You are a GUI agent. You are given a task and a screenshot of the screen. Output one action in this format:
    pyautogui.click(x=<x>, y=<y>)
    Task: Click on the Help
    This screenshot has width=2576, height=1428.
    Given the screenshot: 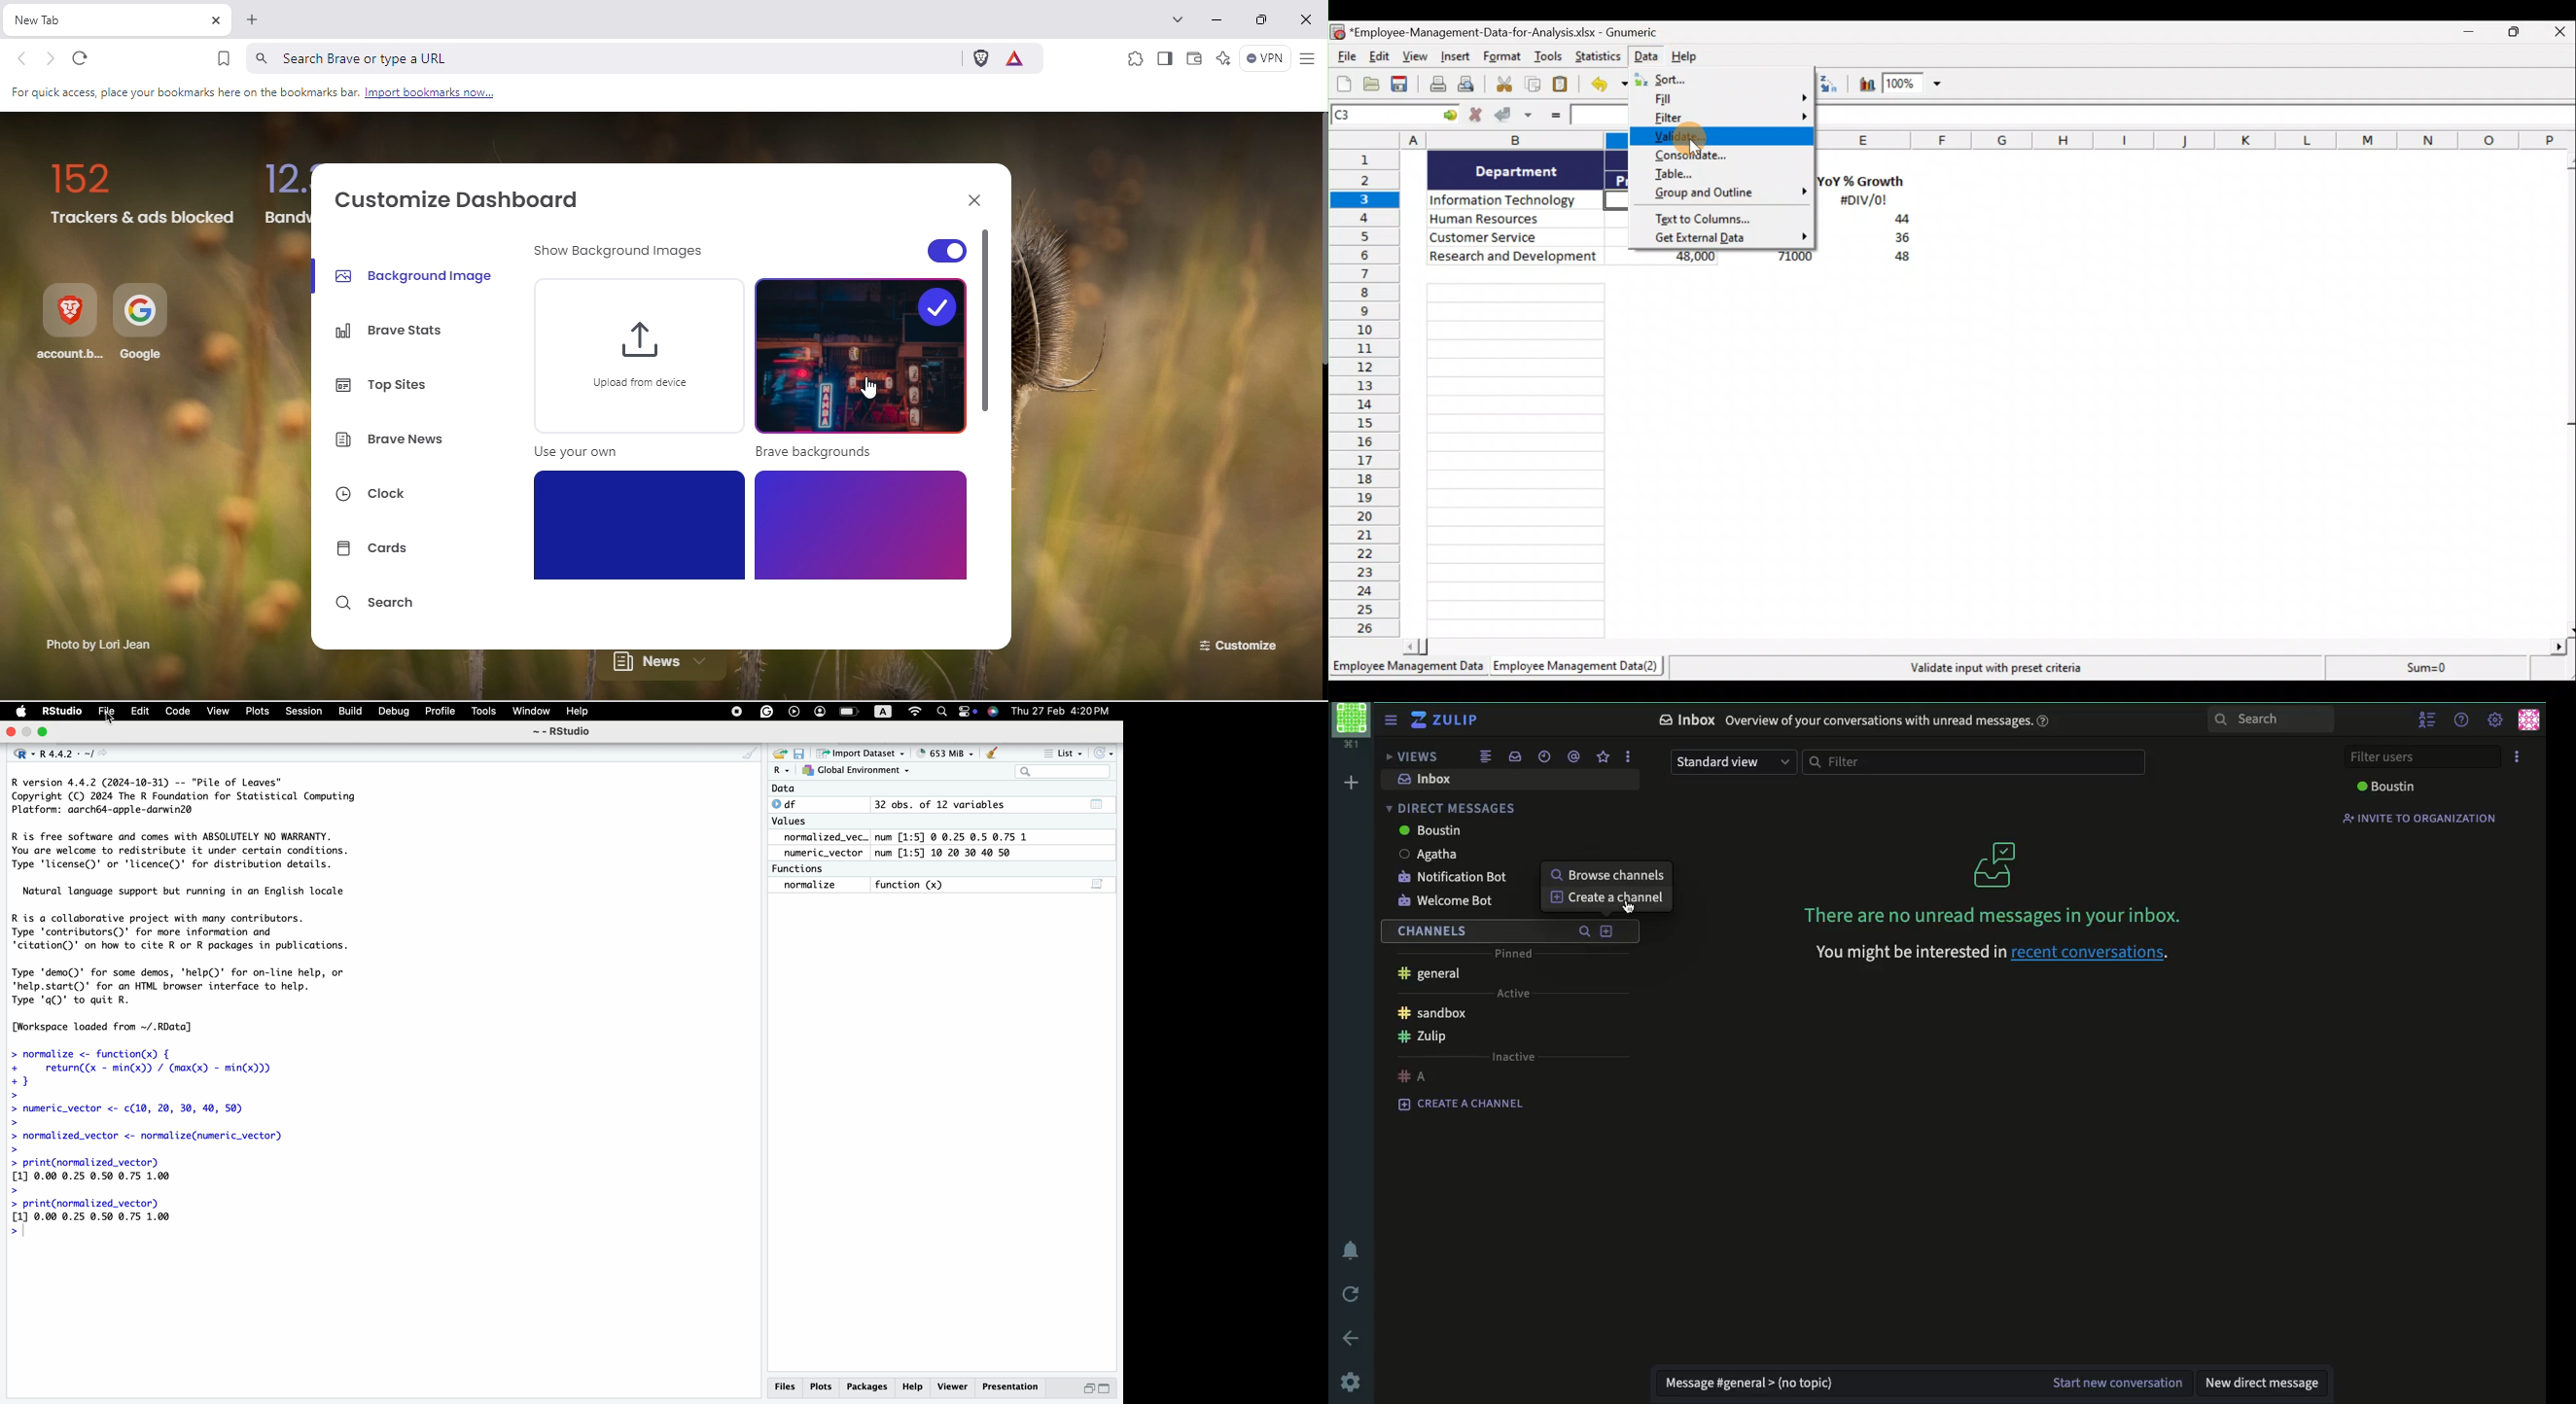 What is the action you would take?
    pyautogui.click(x=578, y=711)
    